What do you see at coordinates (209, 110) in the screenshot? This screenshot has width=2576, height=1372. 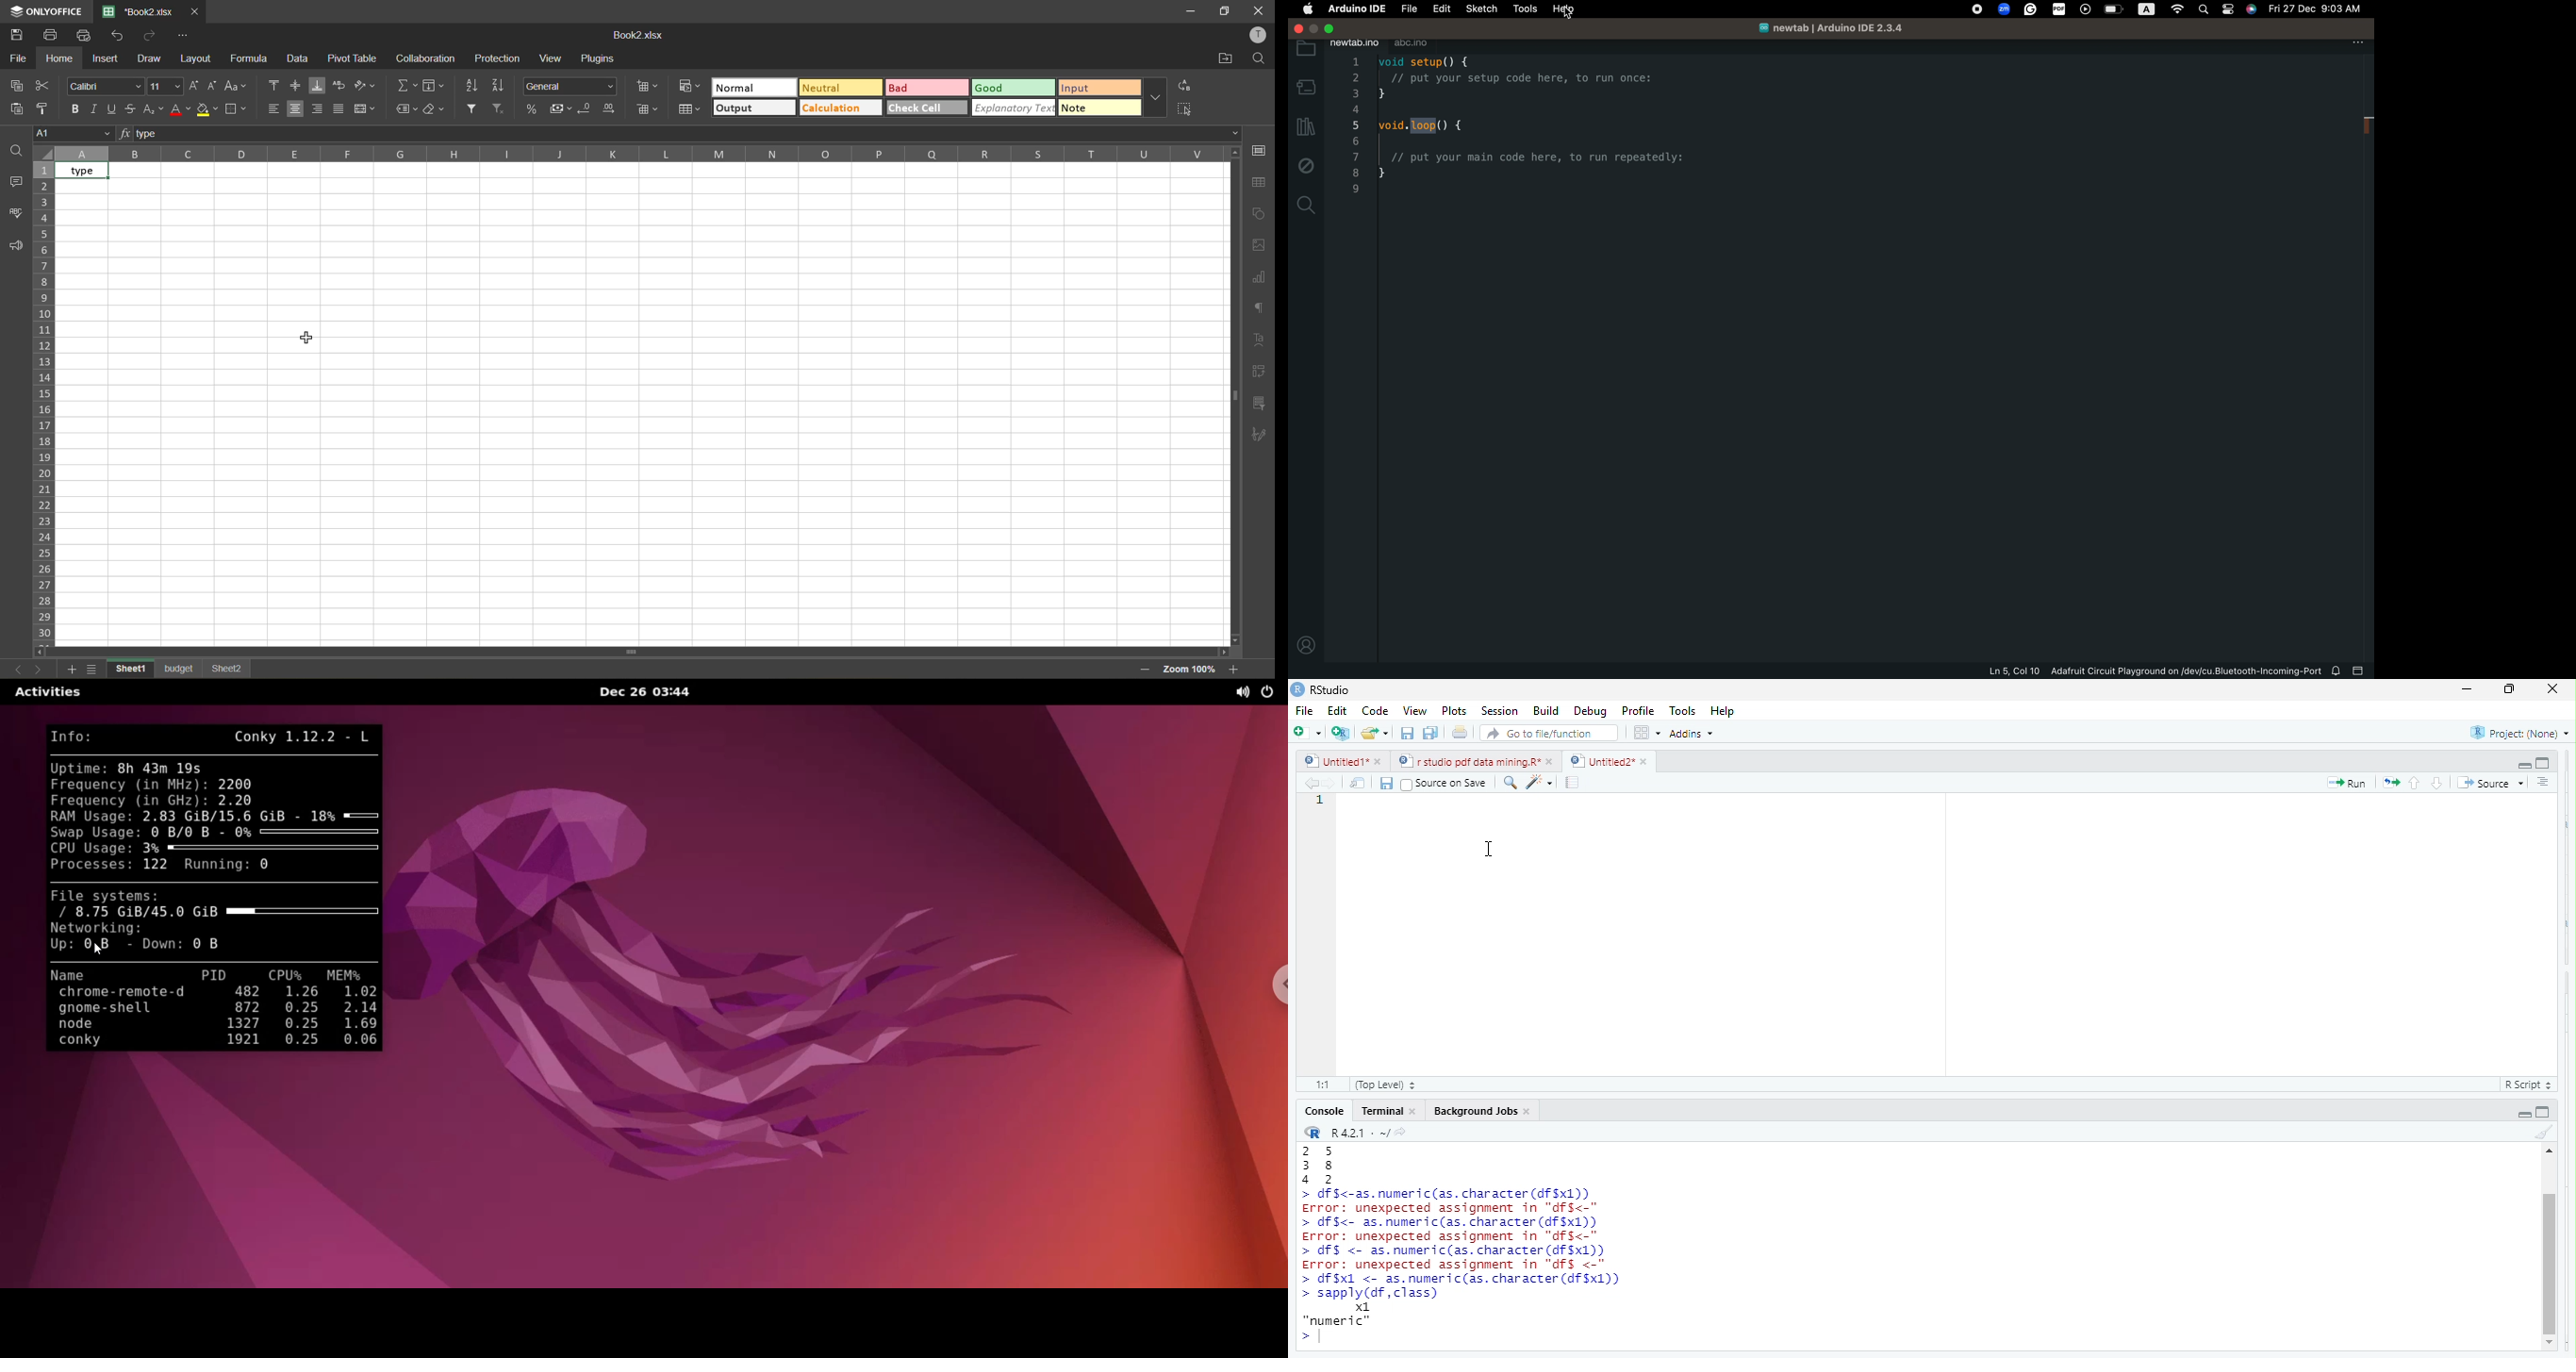 I see `fill color` at bounding box center [209, 110].